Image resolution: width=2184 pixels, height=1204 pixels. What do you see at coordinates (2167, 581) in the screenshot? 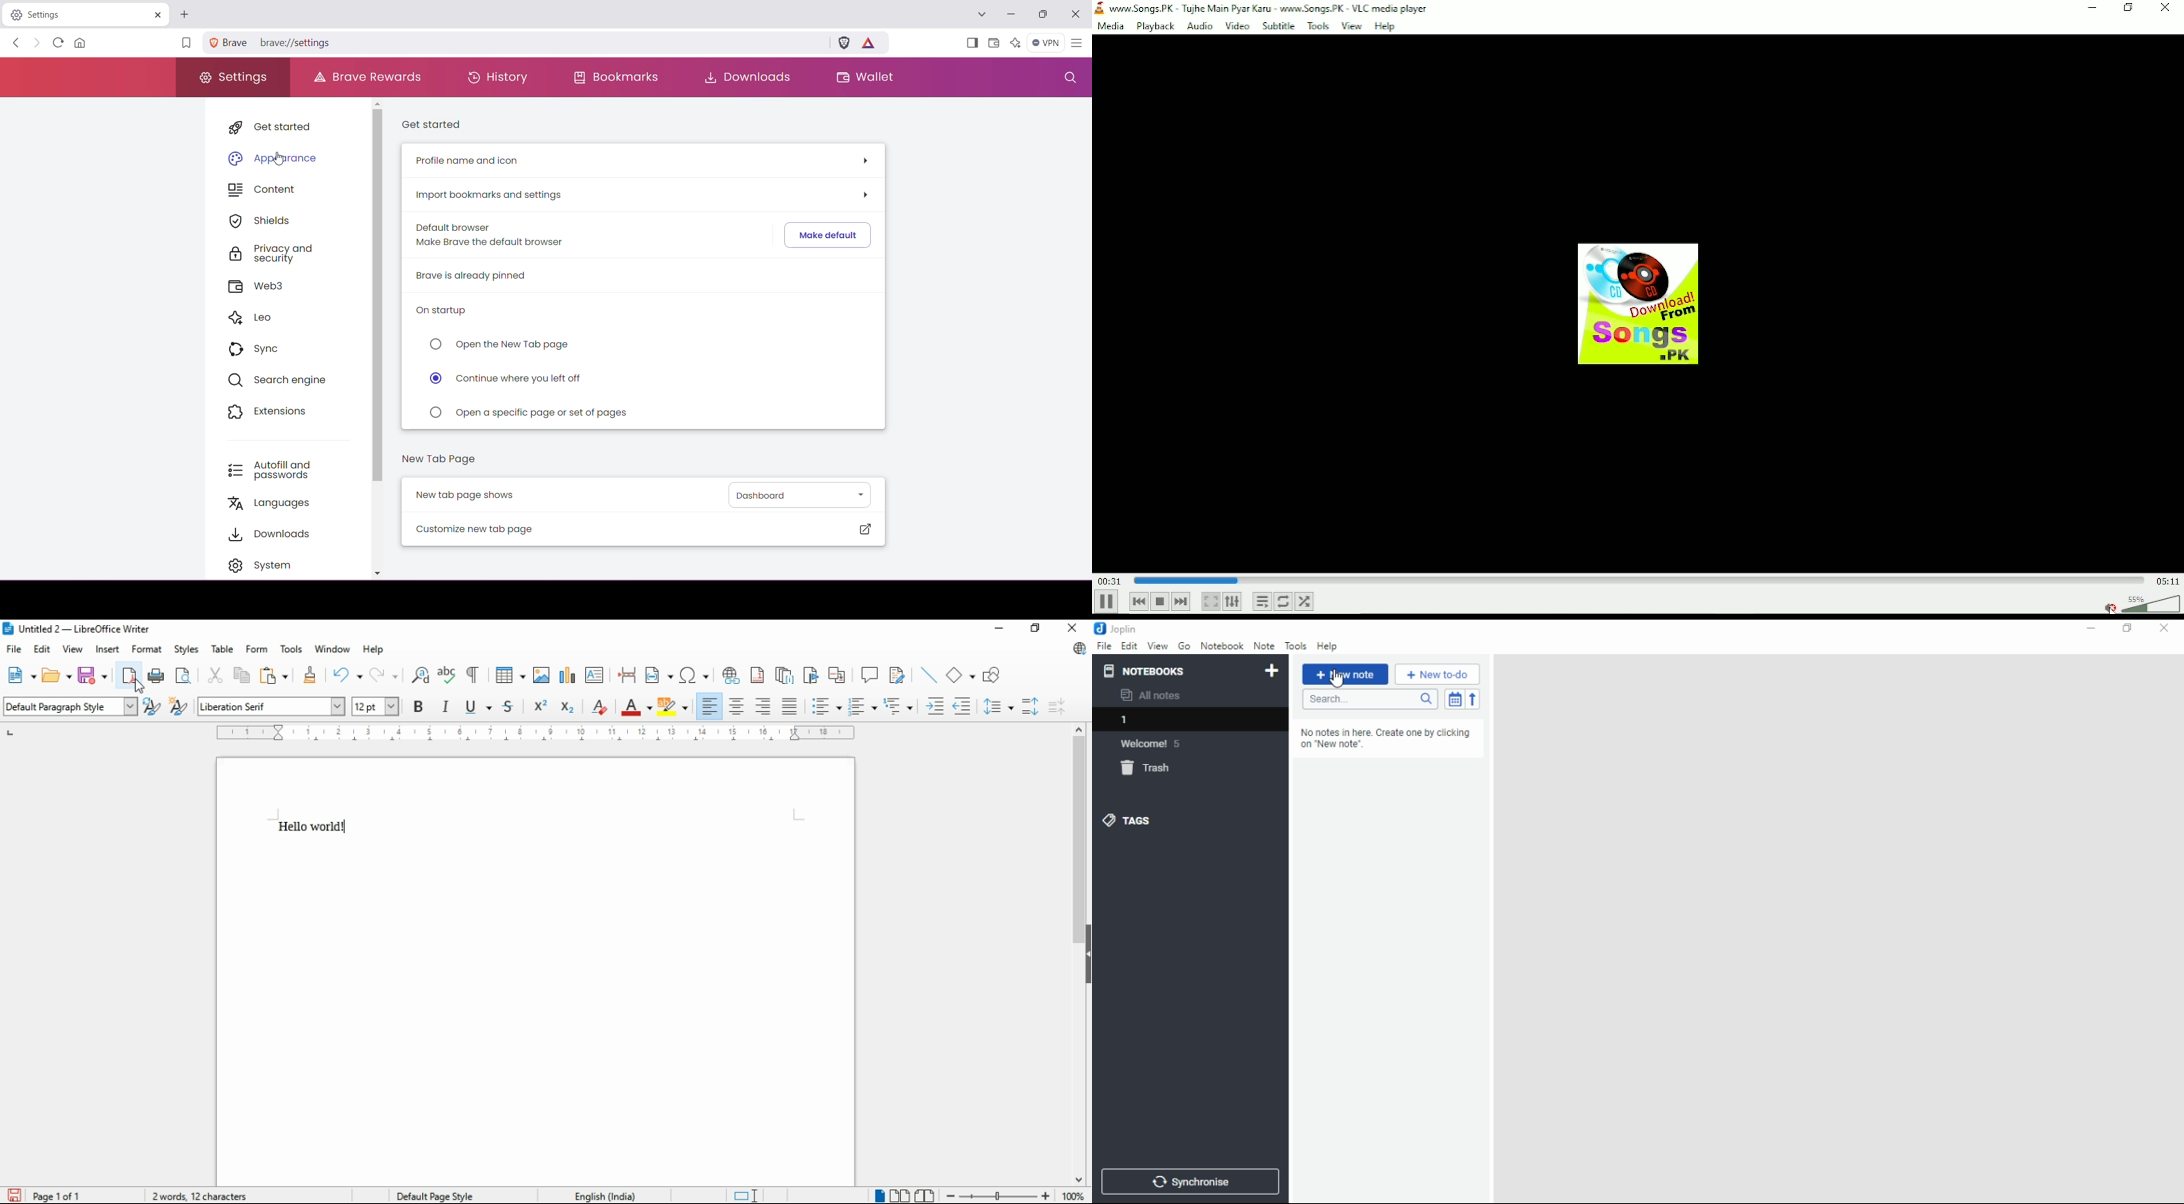
I see `Total duration` at bounding box center [2167, 581].